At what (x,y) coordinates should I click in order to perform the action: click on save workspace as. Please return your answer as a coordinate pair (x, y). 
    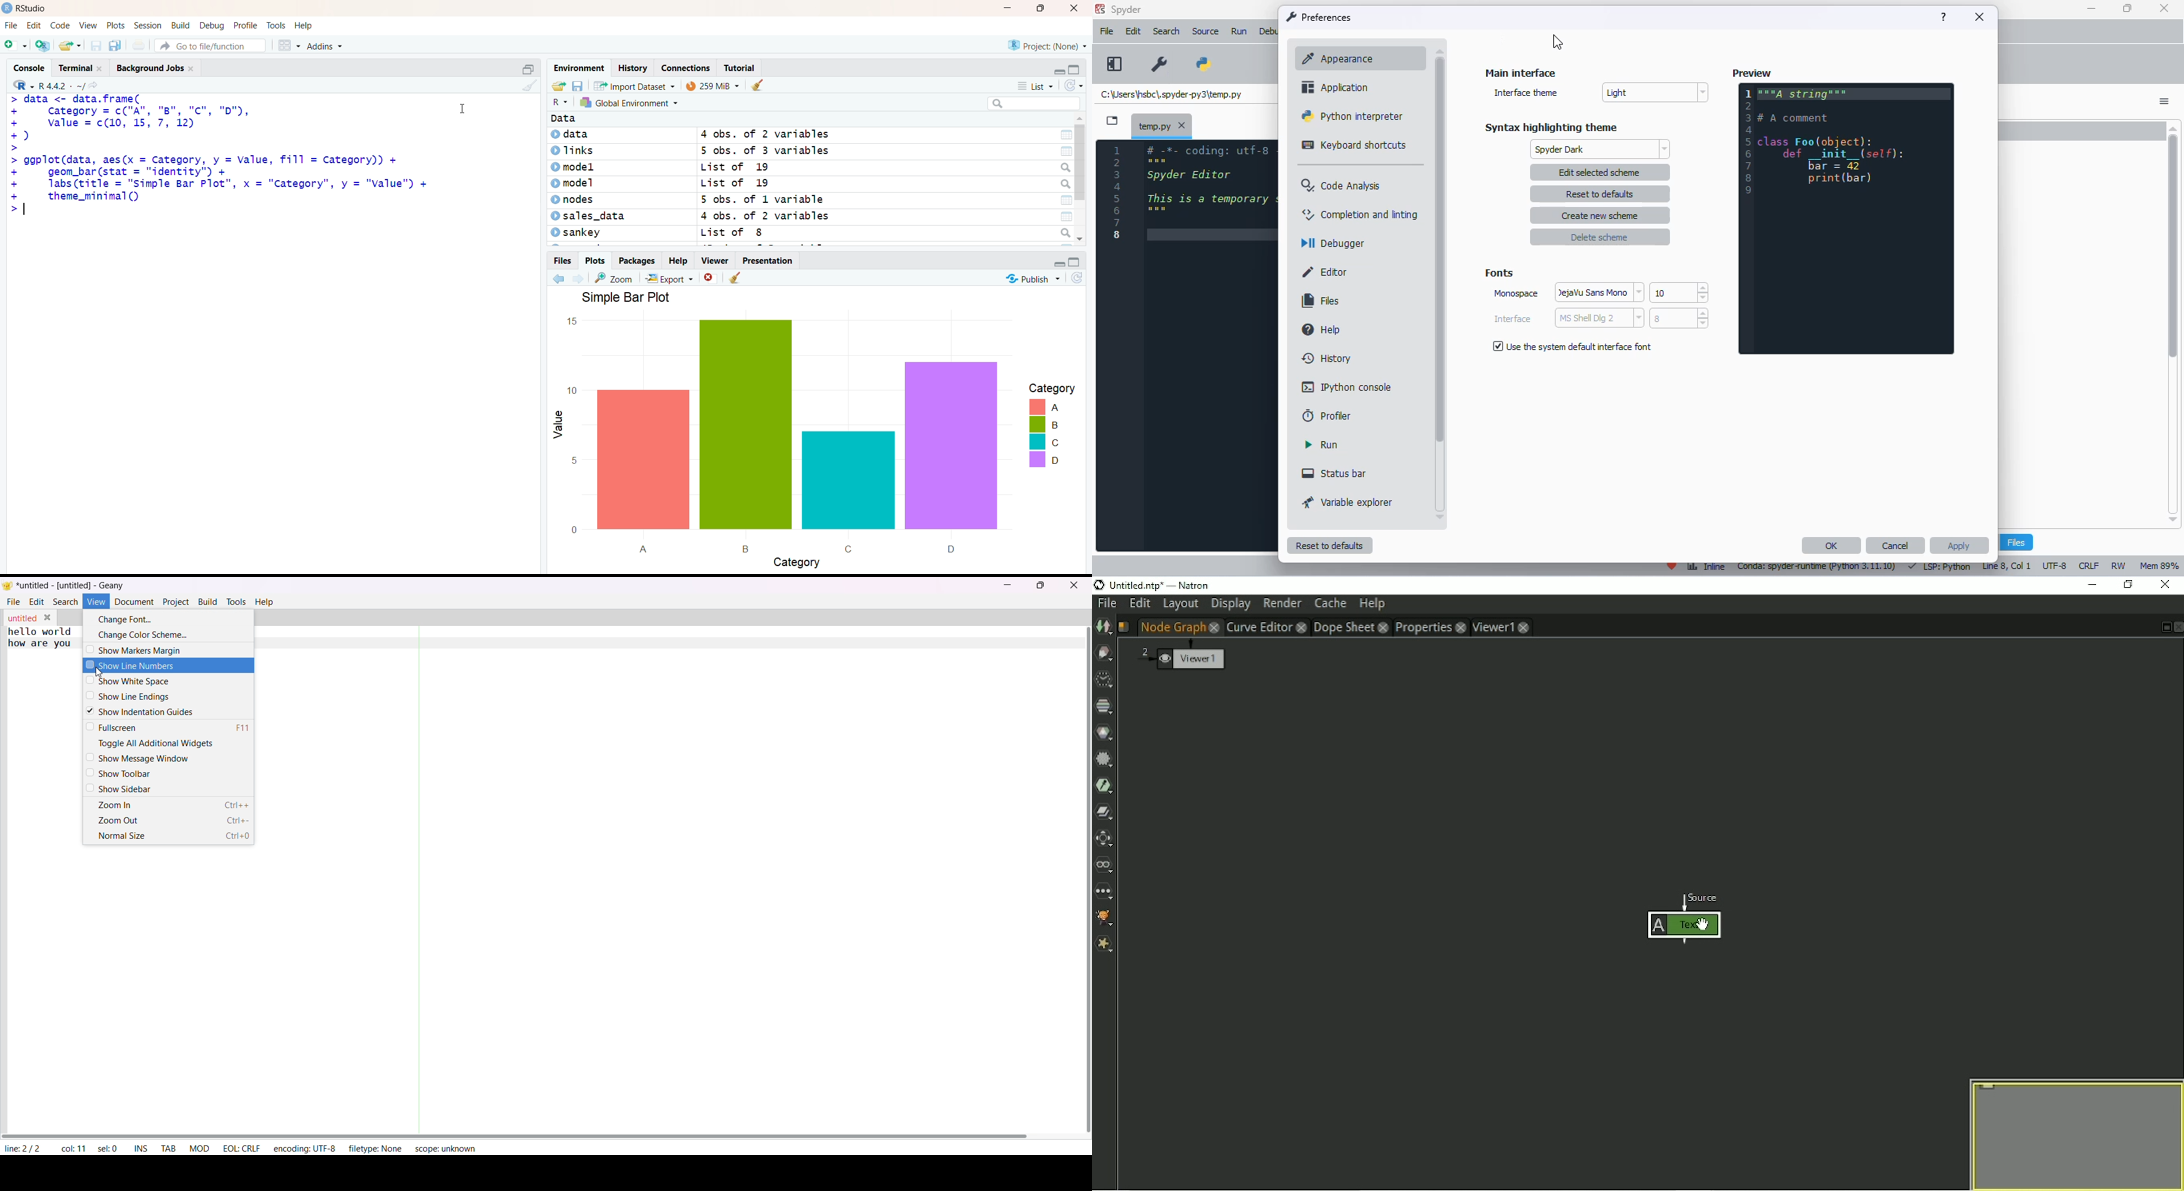
    Looking at the image, I should click on (578, 86).